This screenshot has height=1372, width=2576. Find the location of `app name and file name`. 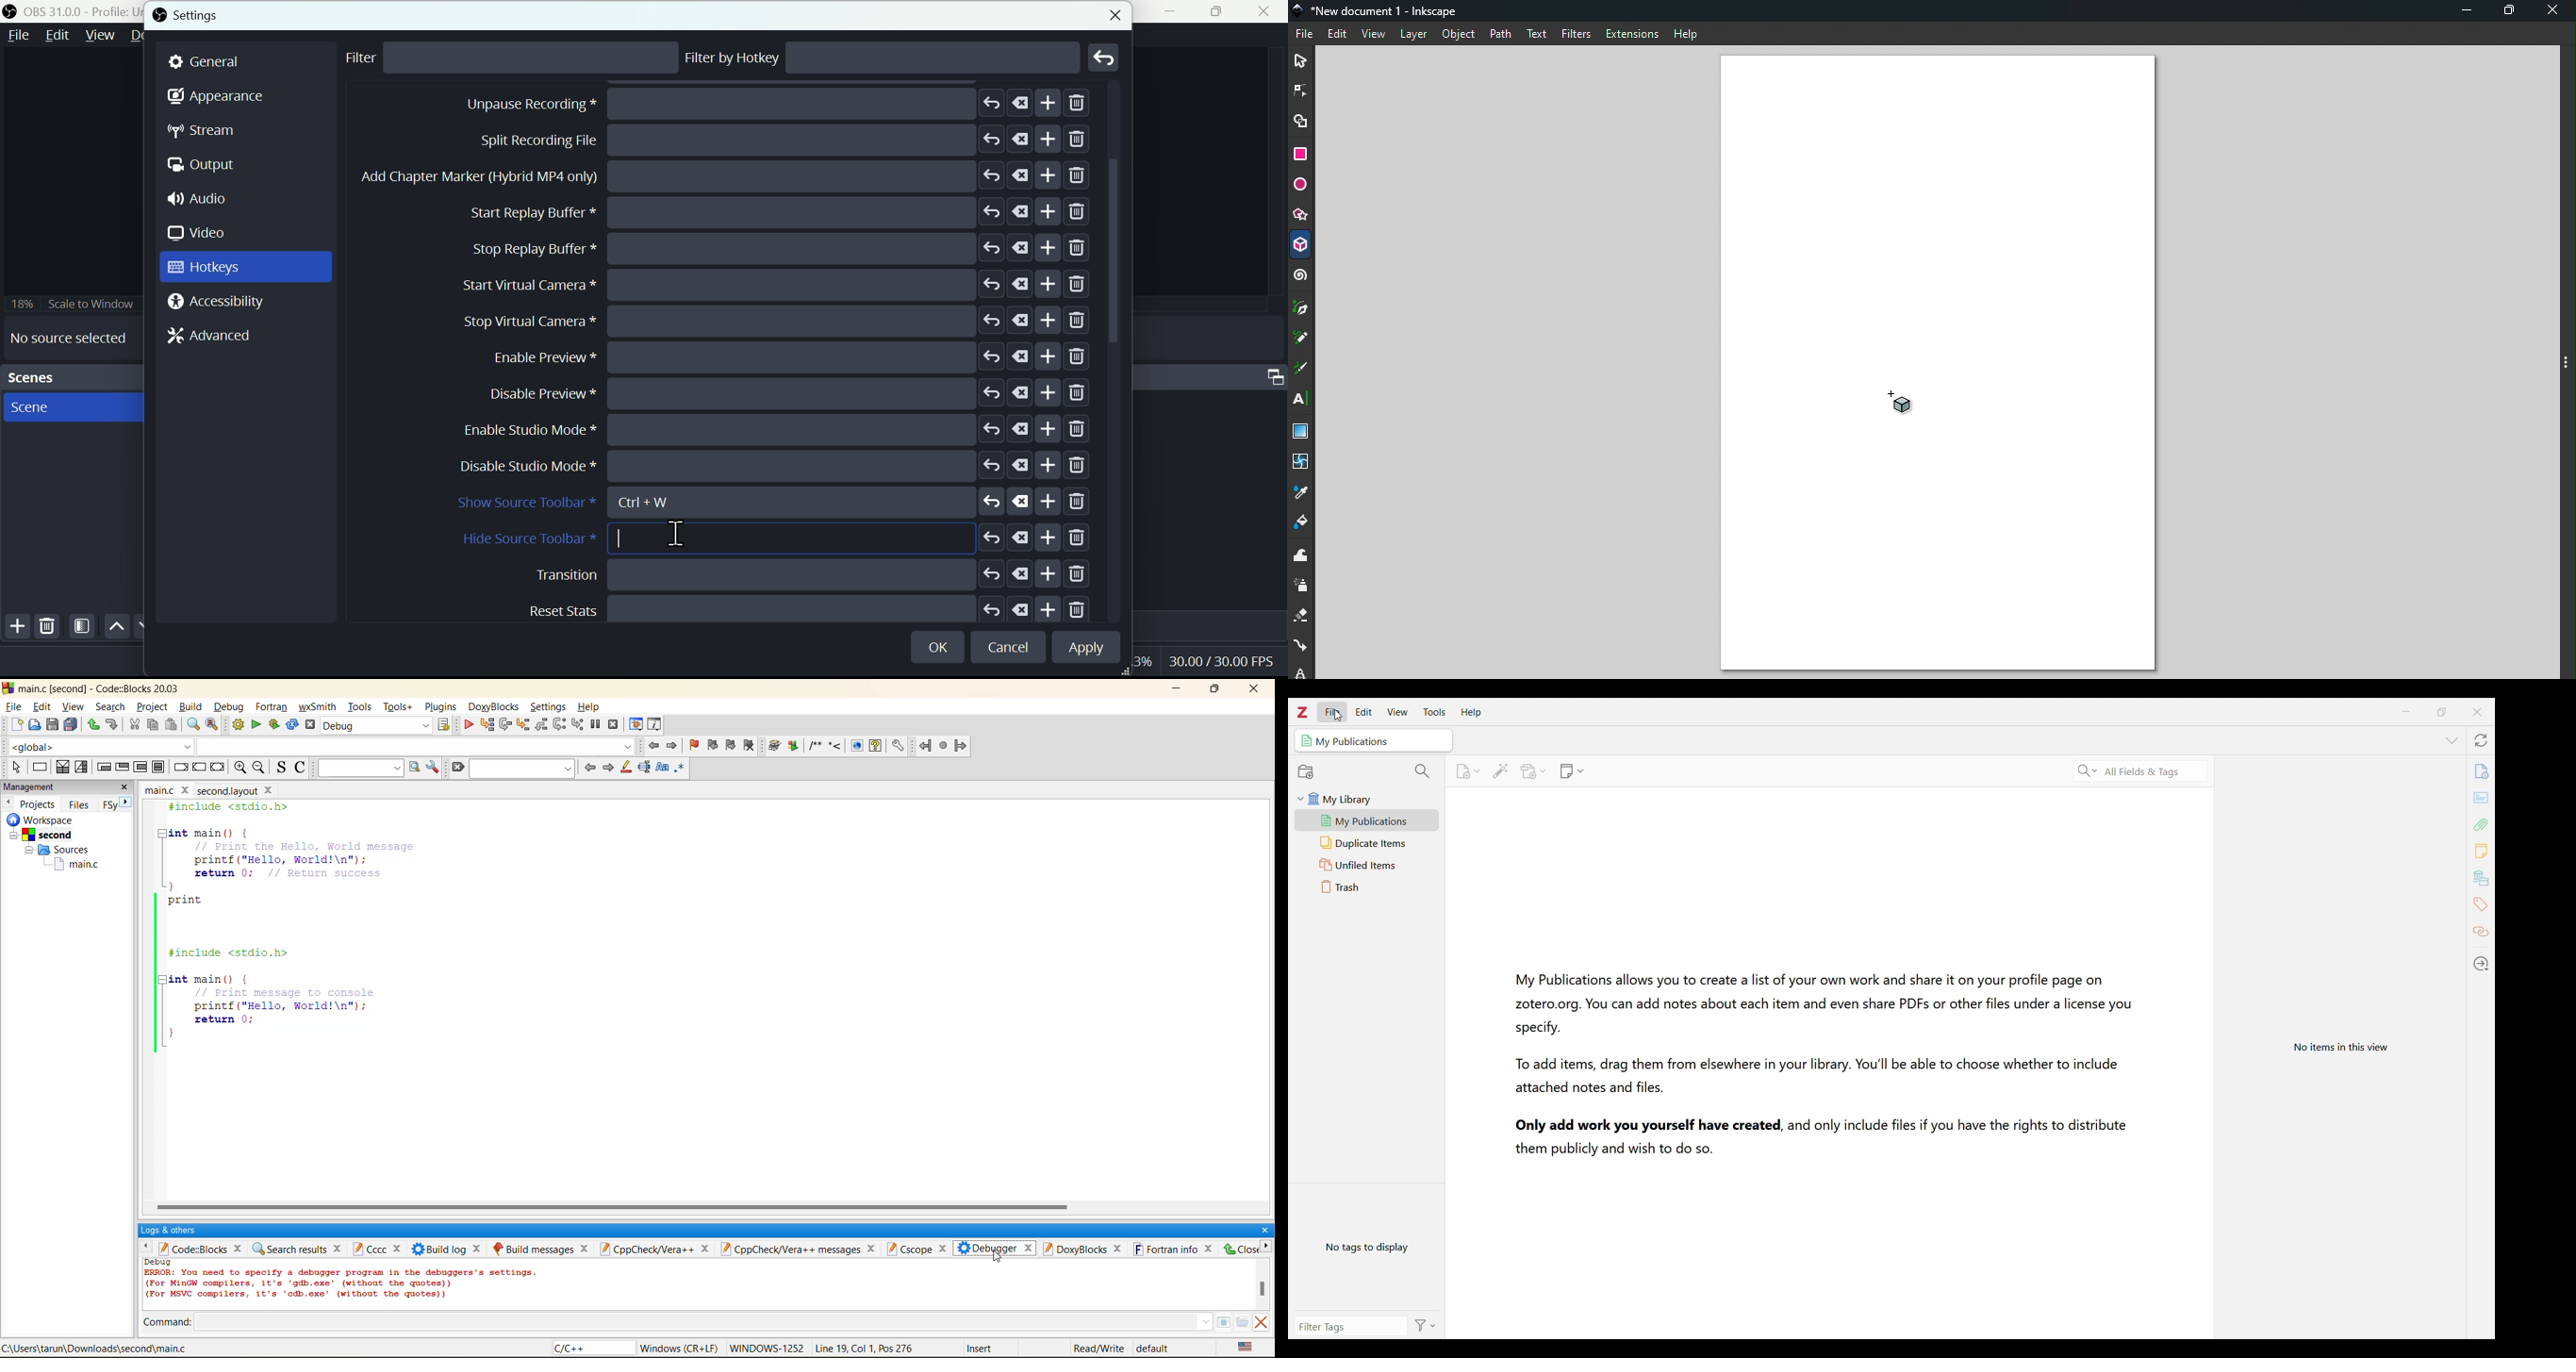

app name and file name is located at coordinates (100, 687).